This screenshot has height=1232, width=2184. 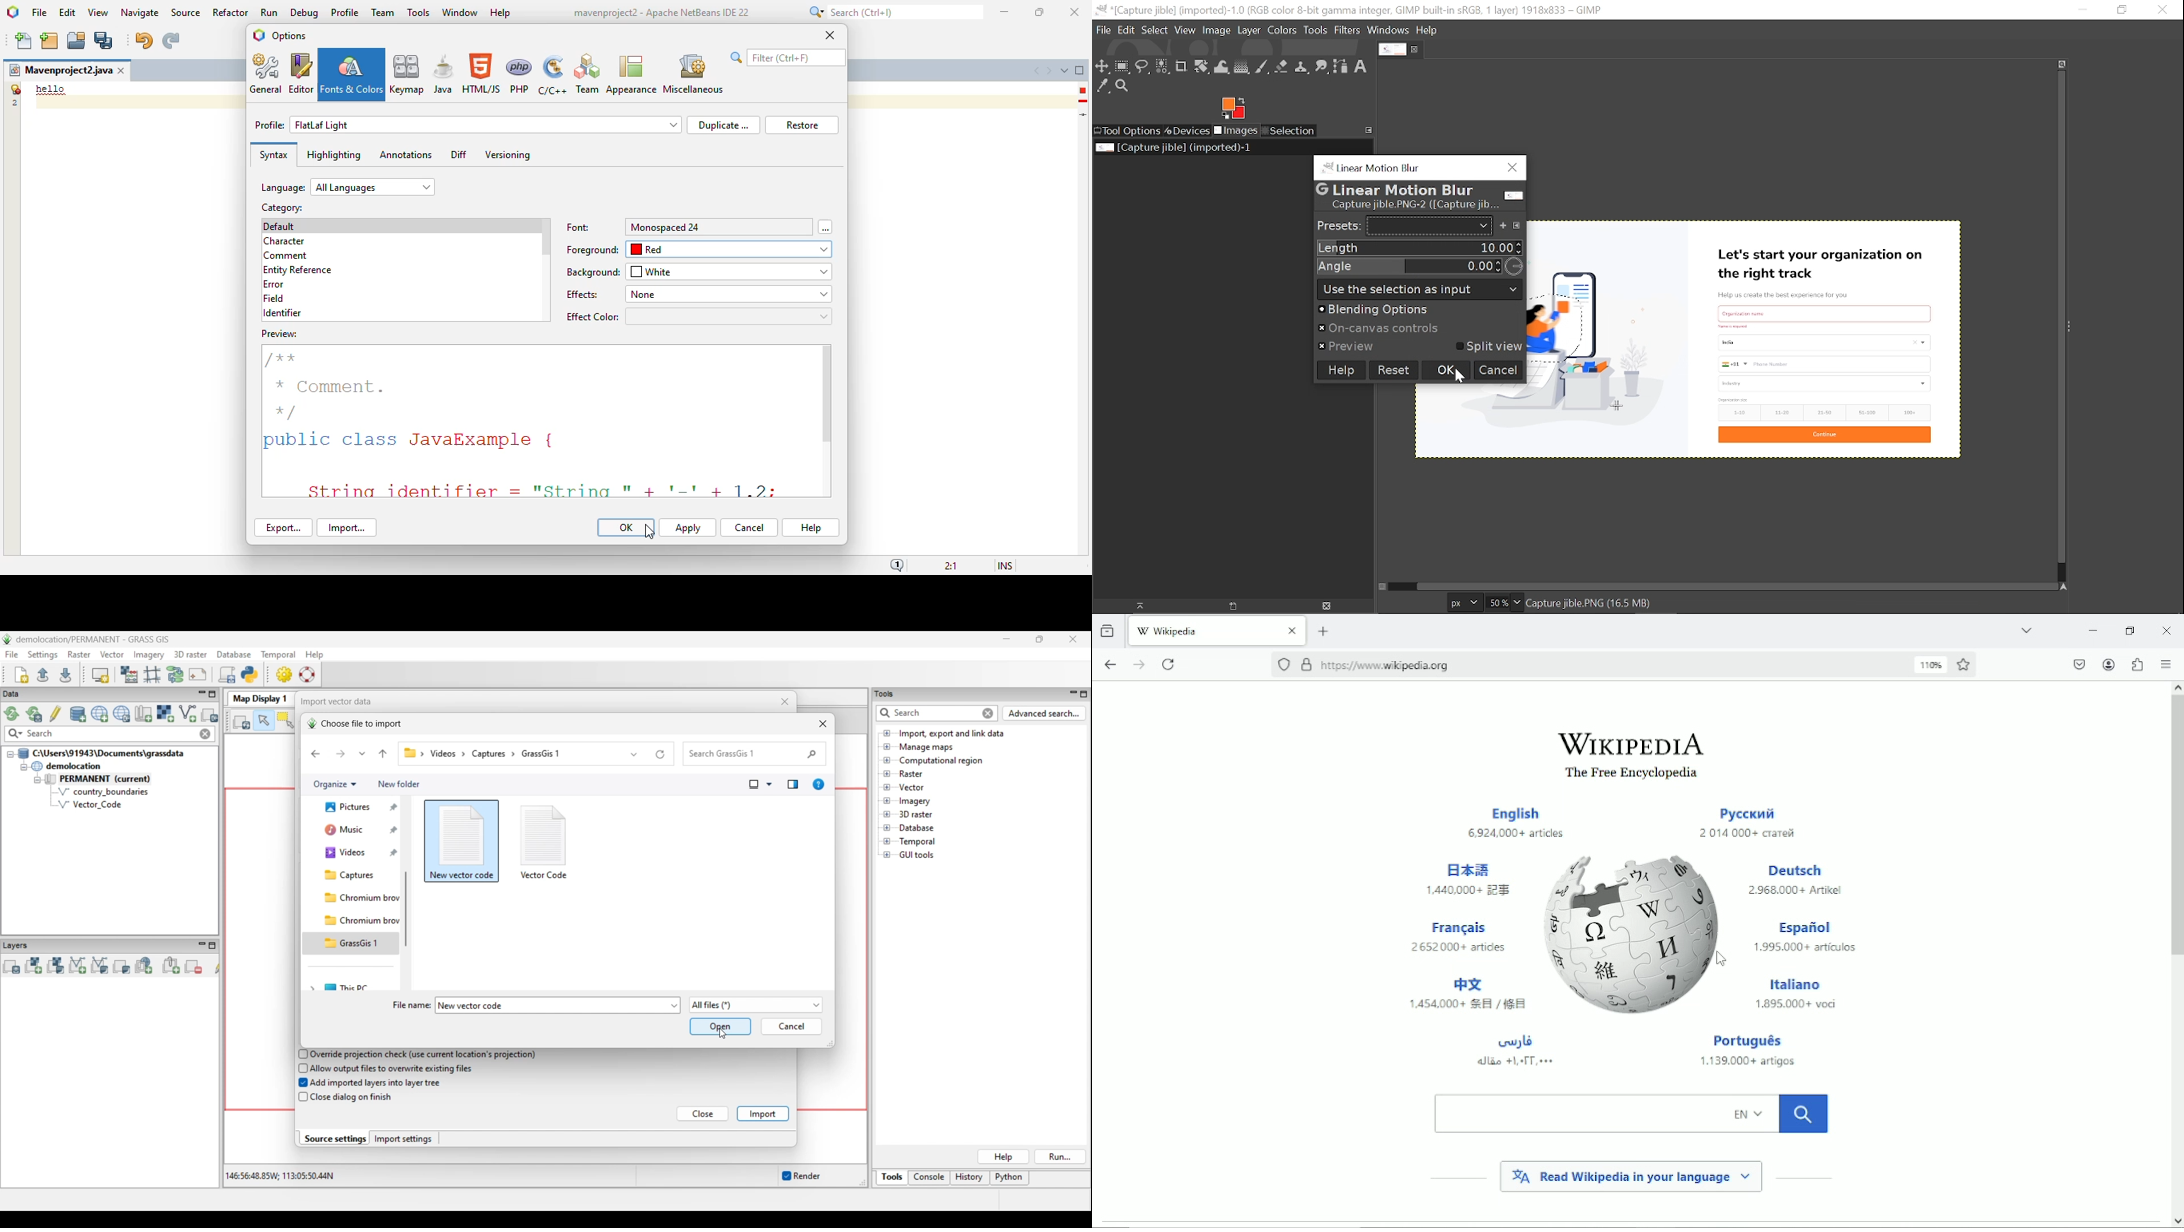 I want to click on Close, so click(x=2167, y=630).